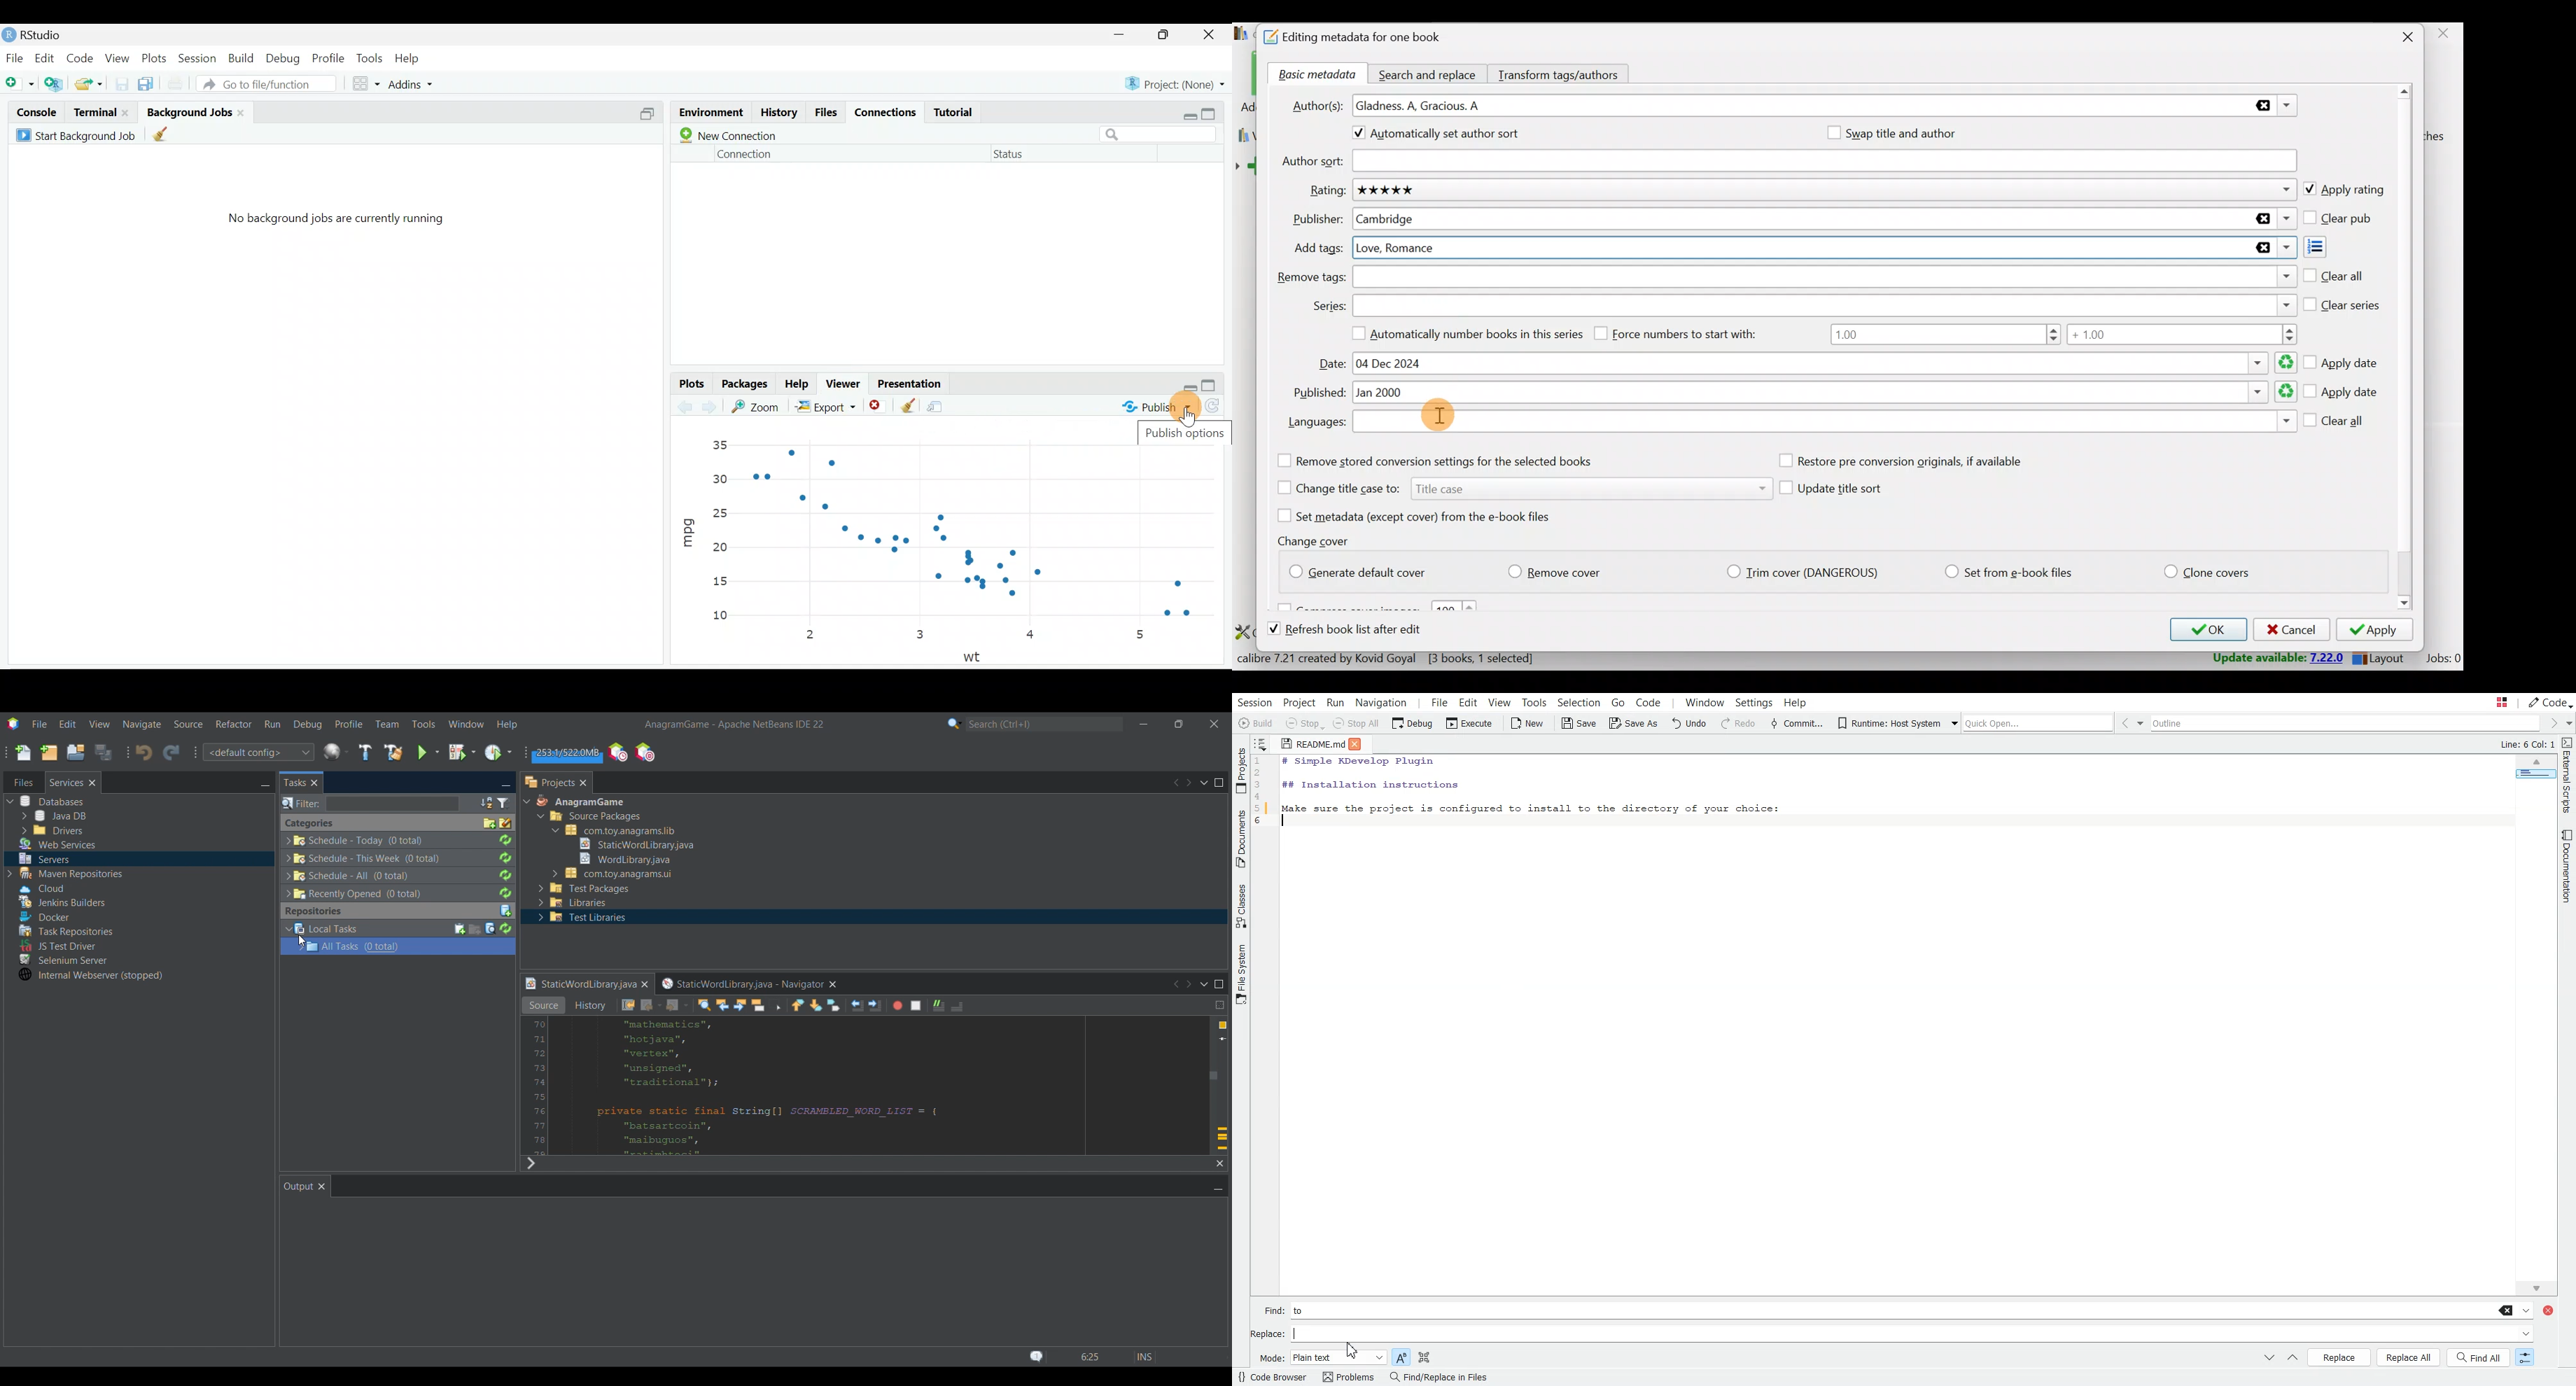  I want to click on New connection, so click(725, 135).